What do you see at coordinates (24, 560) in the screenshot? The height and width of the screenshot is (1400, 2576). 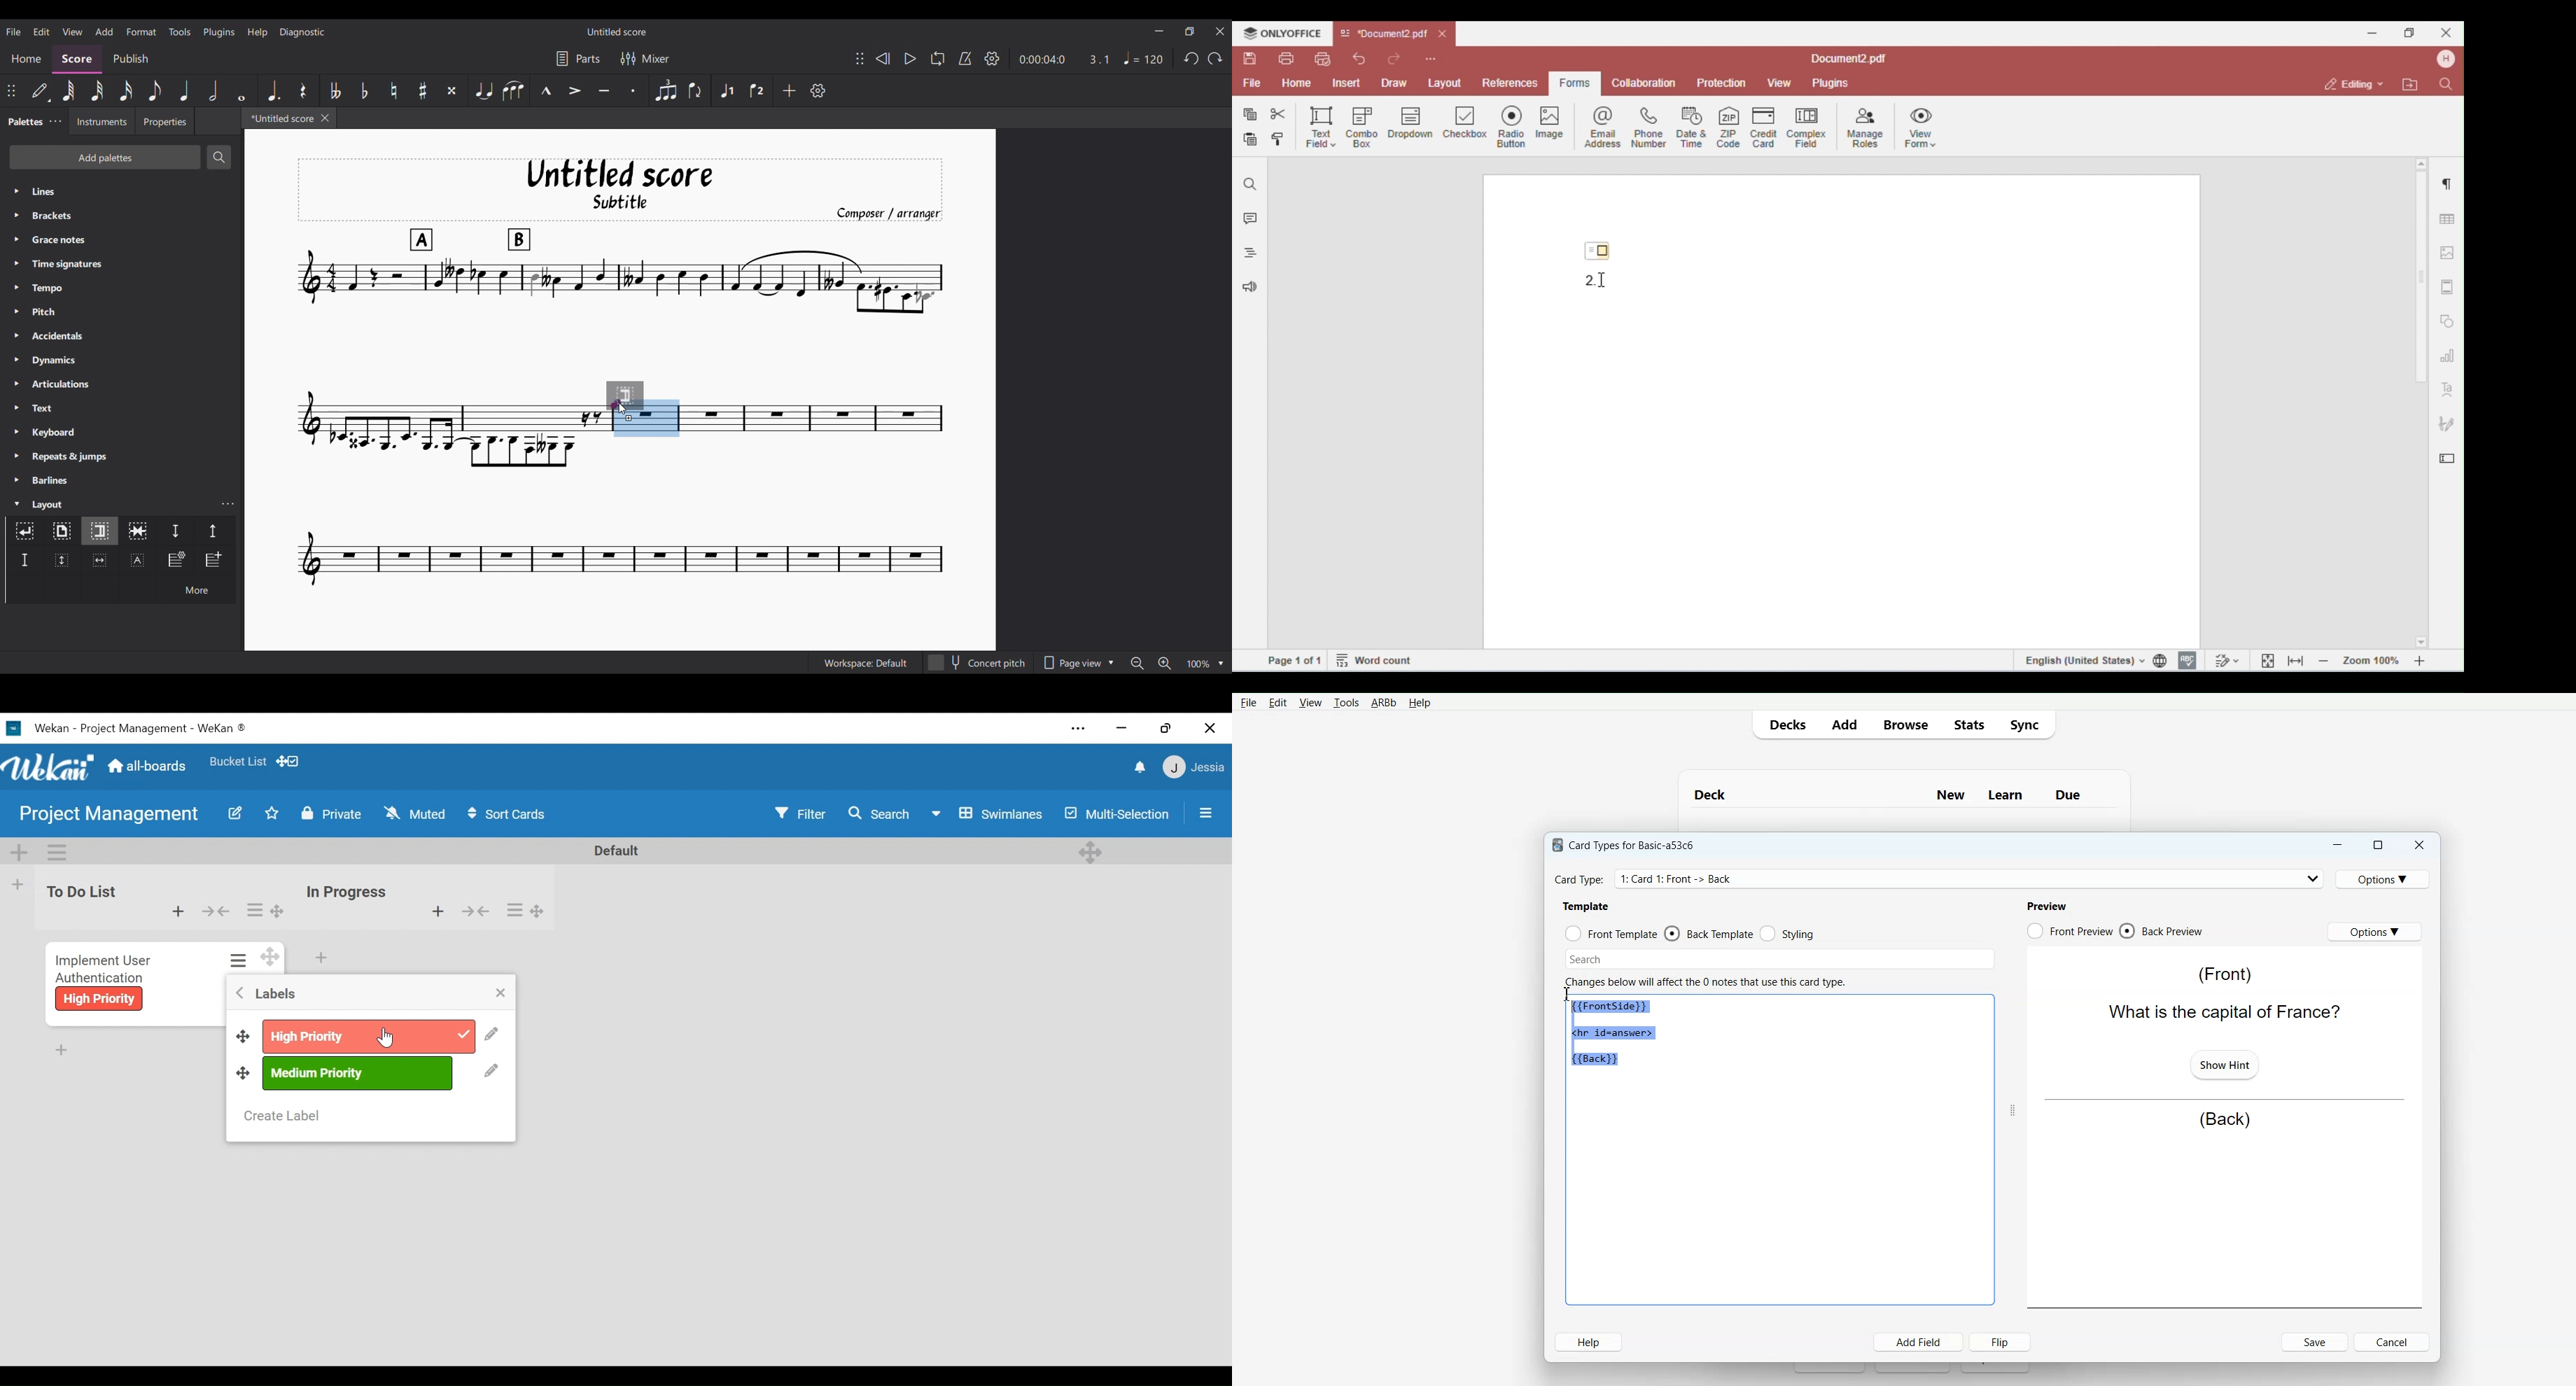 I see `Staff spacer fixed down` at bounding box center [24, 560].